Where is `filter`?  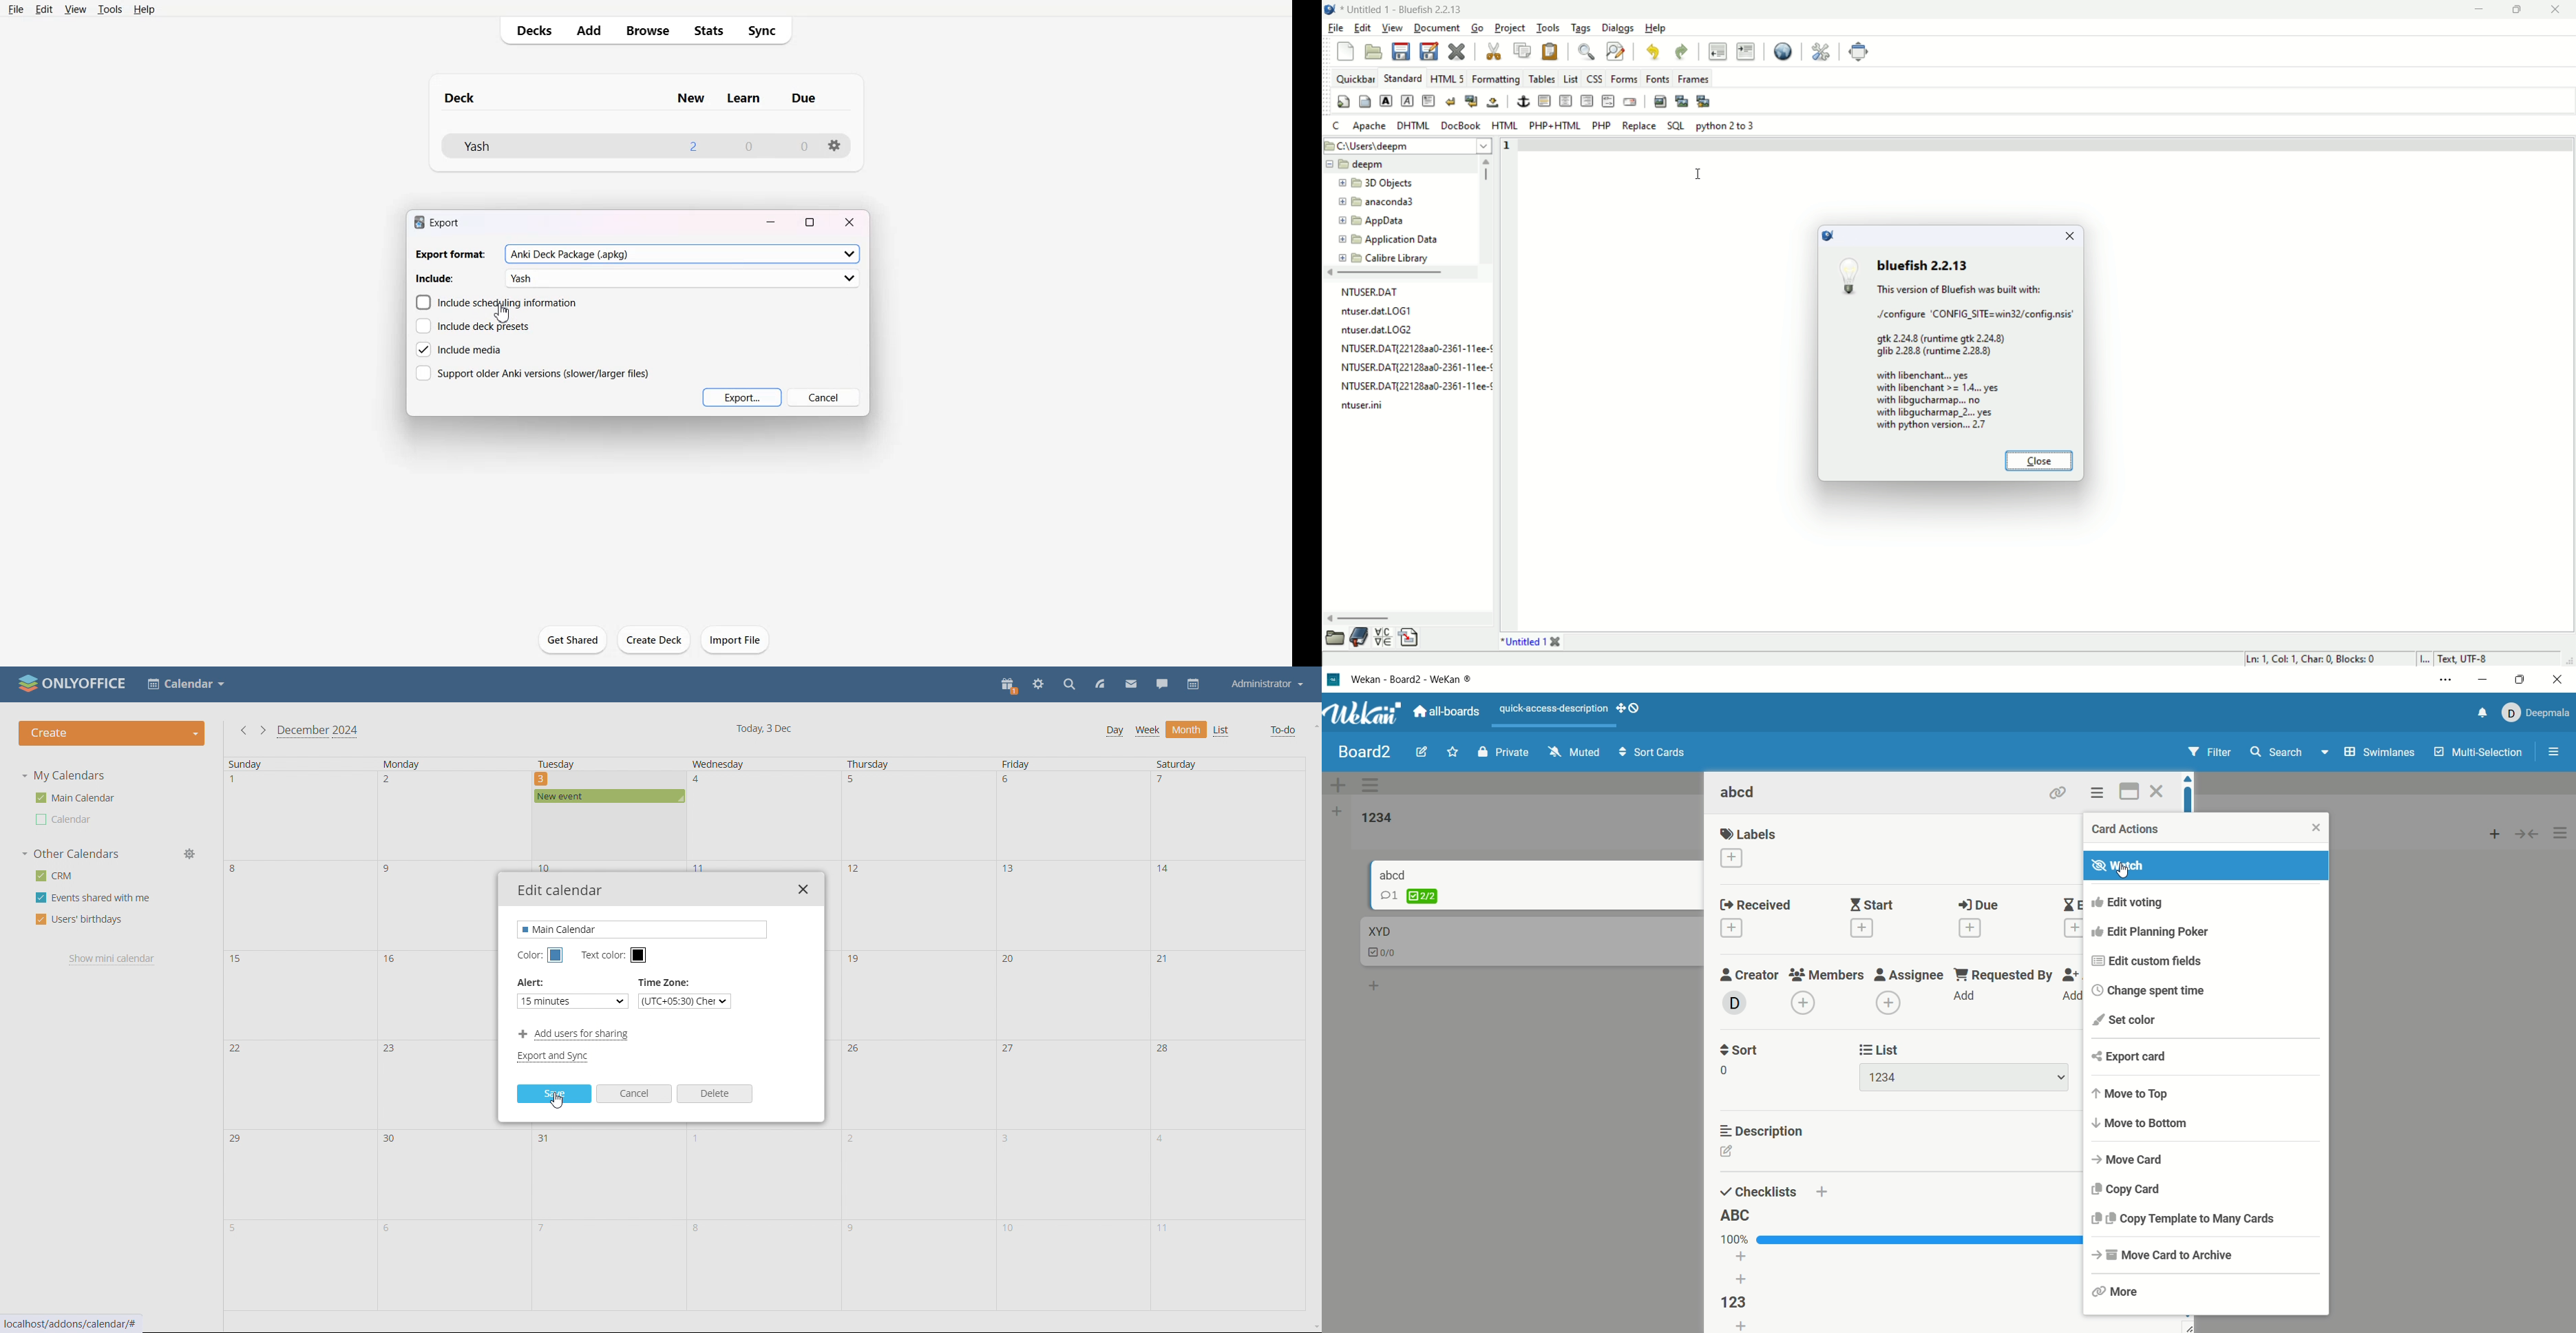 filter is located at coordinates (2214, 752).